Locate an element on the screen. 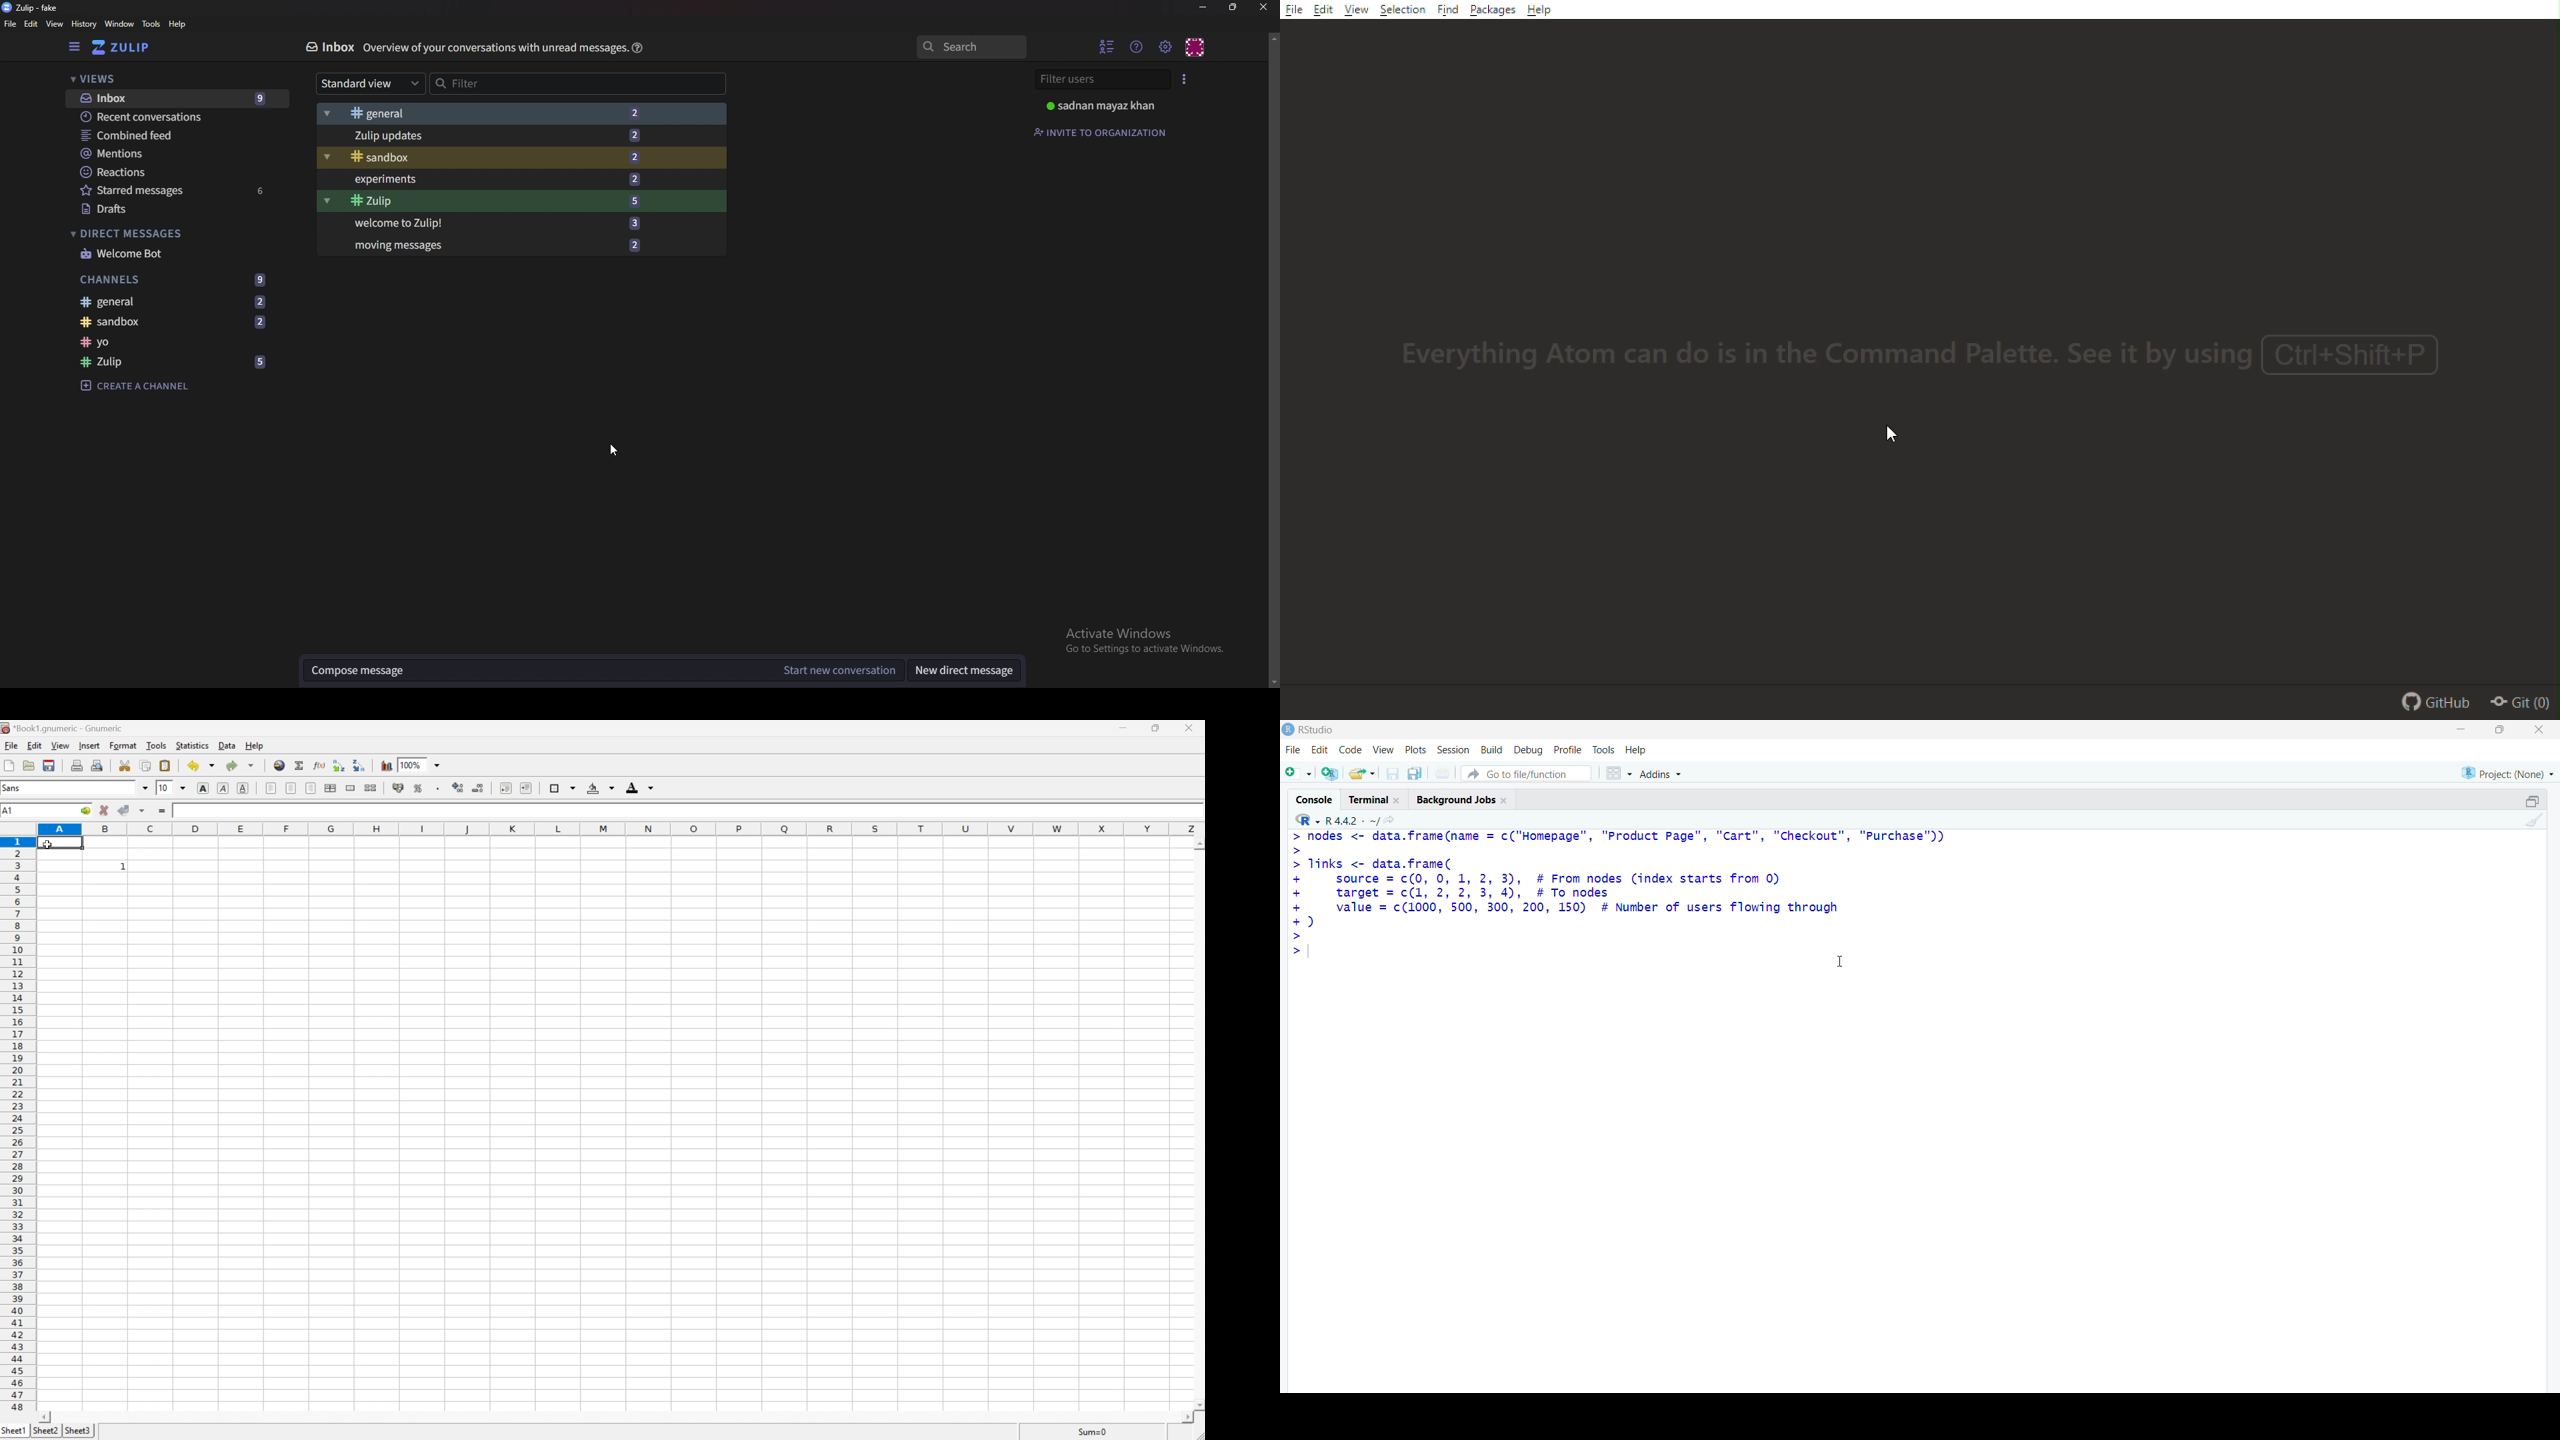  Tools is located at coordinates (153, 23).